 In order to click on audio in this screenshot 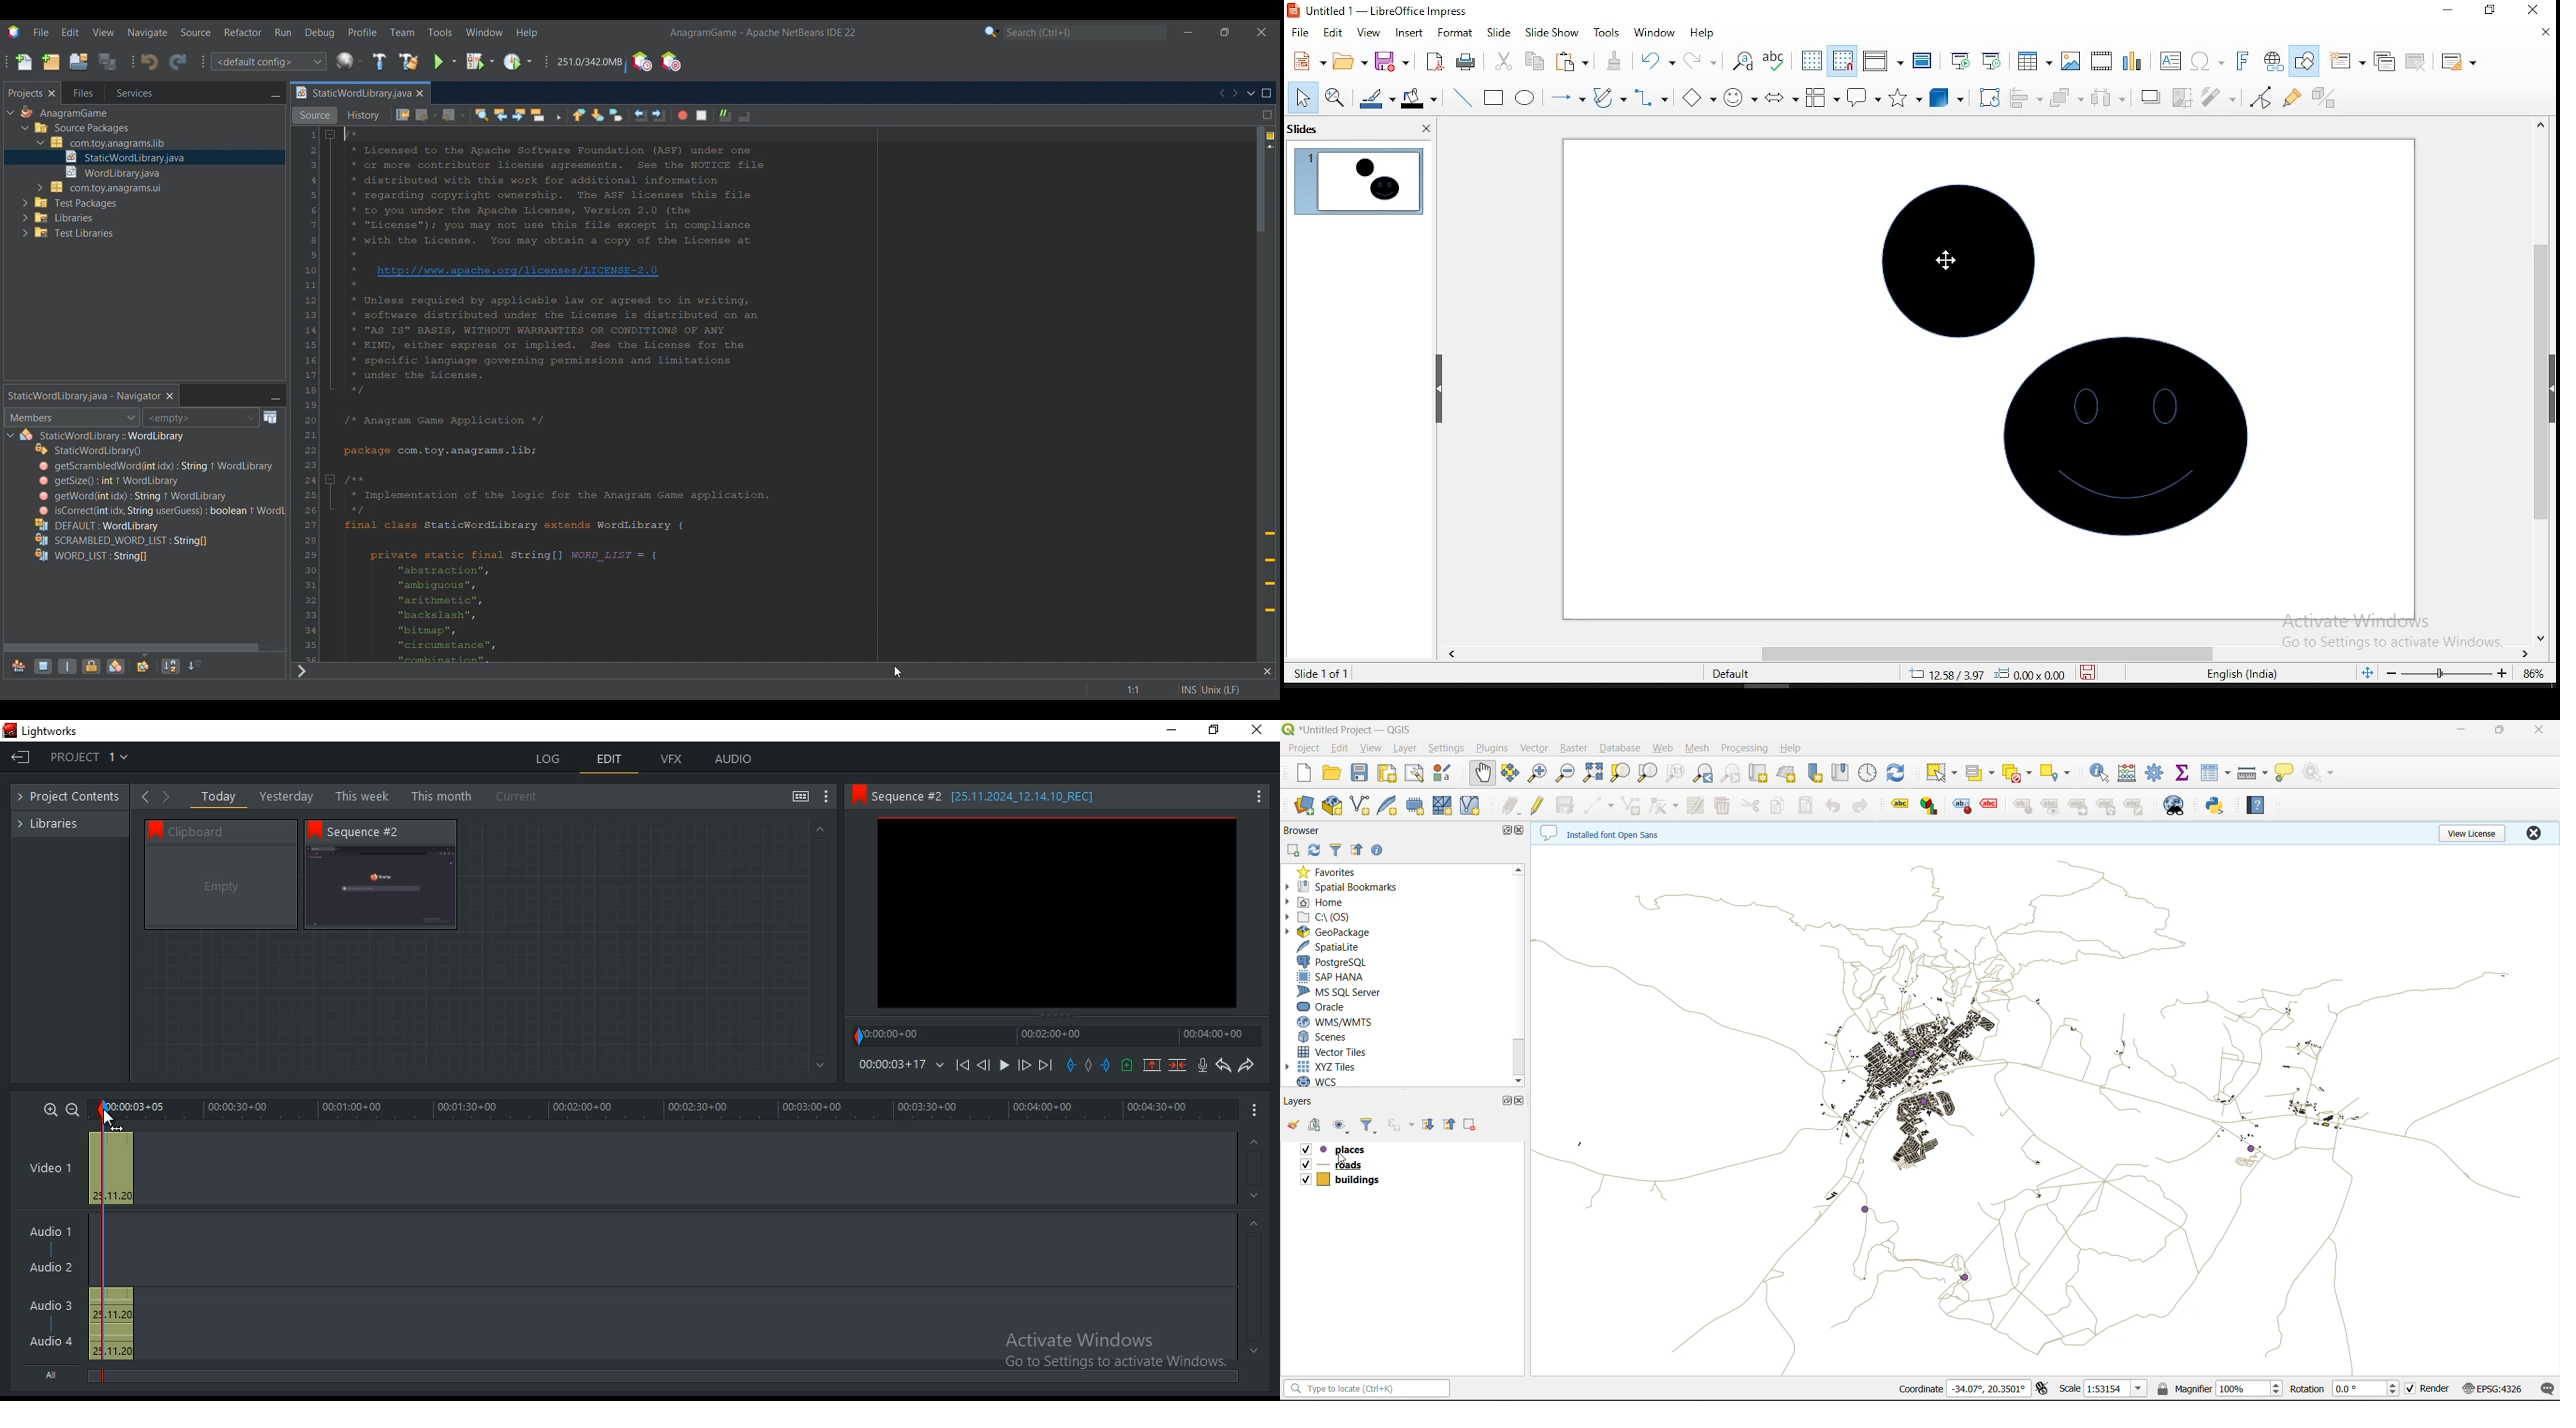, I will do `click(111, 1324)`.